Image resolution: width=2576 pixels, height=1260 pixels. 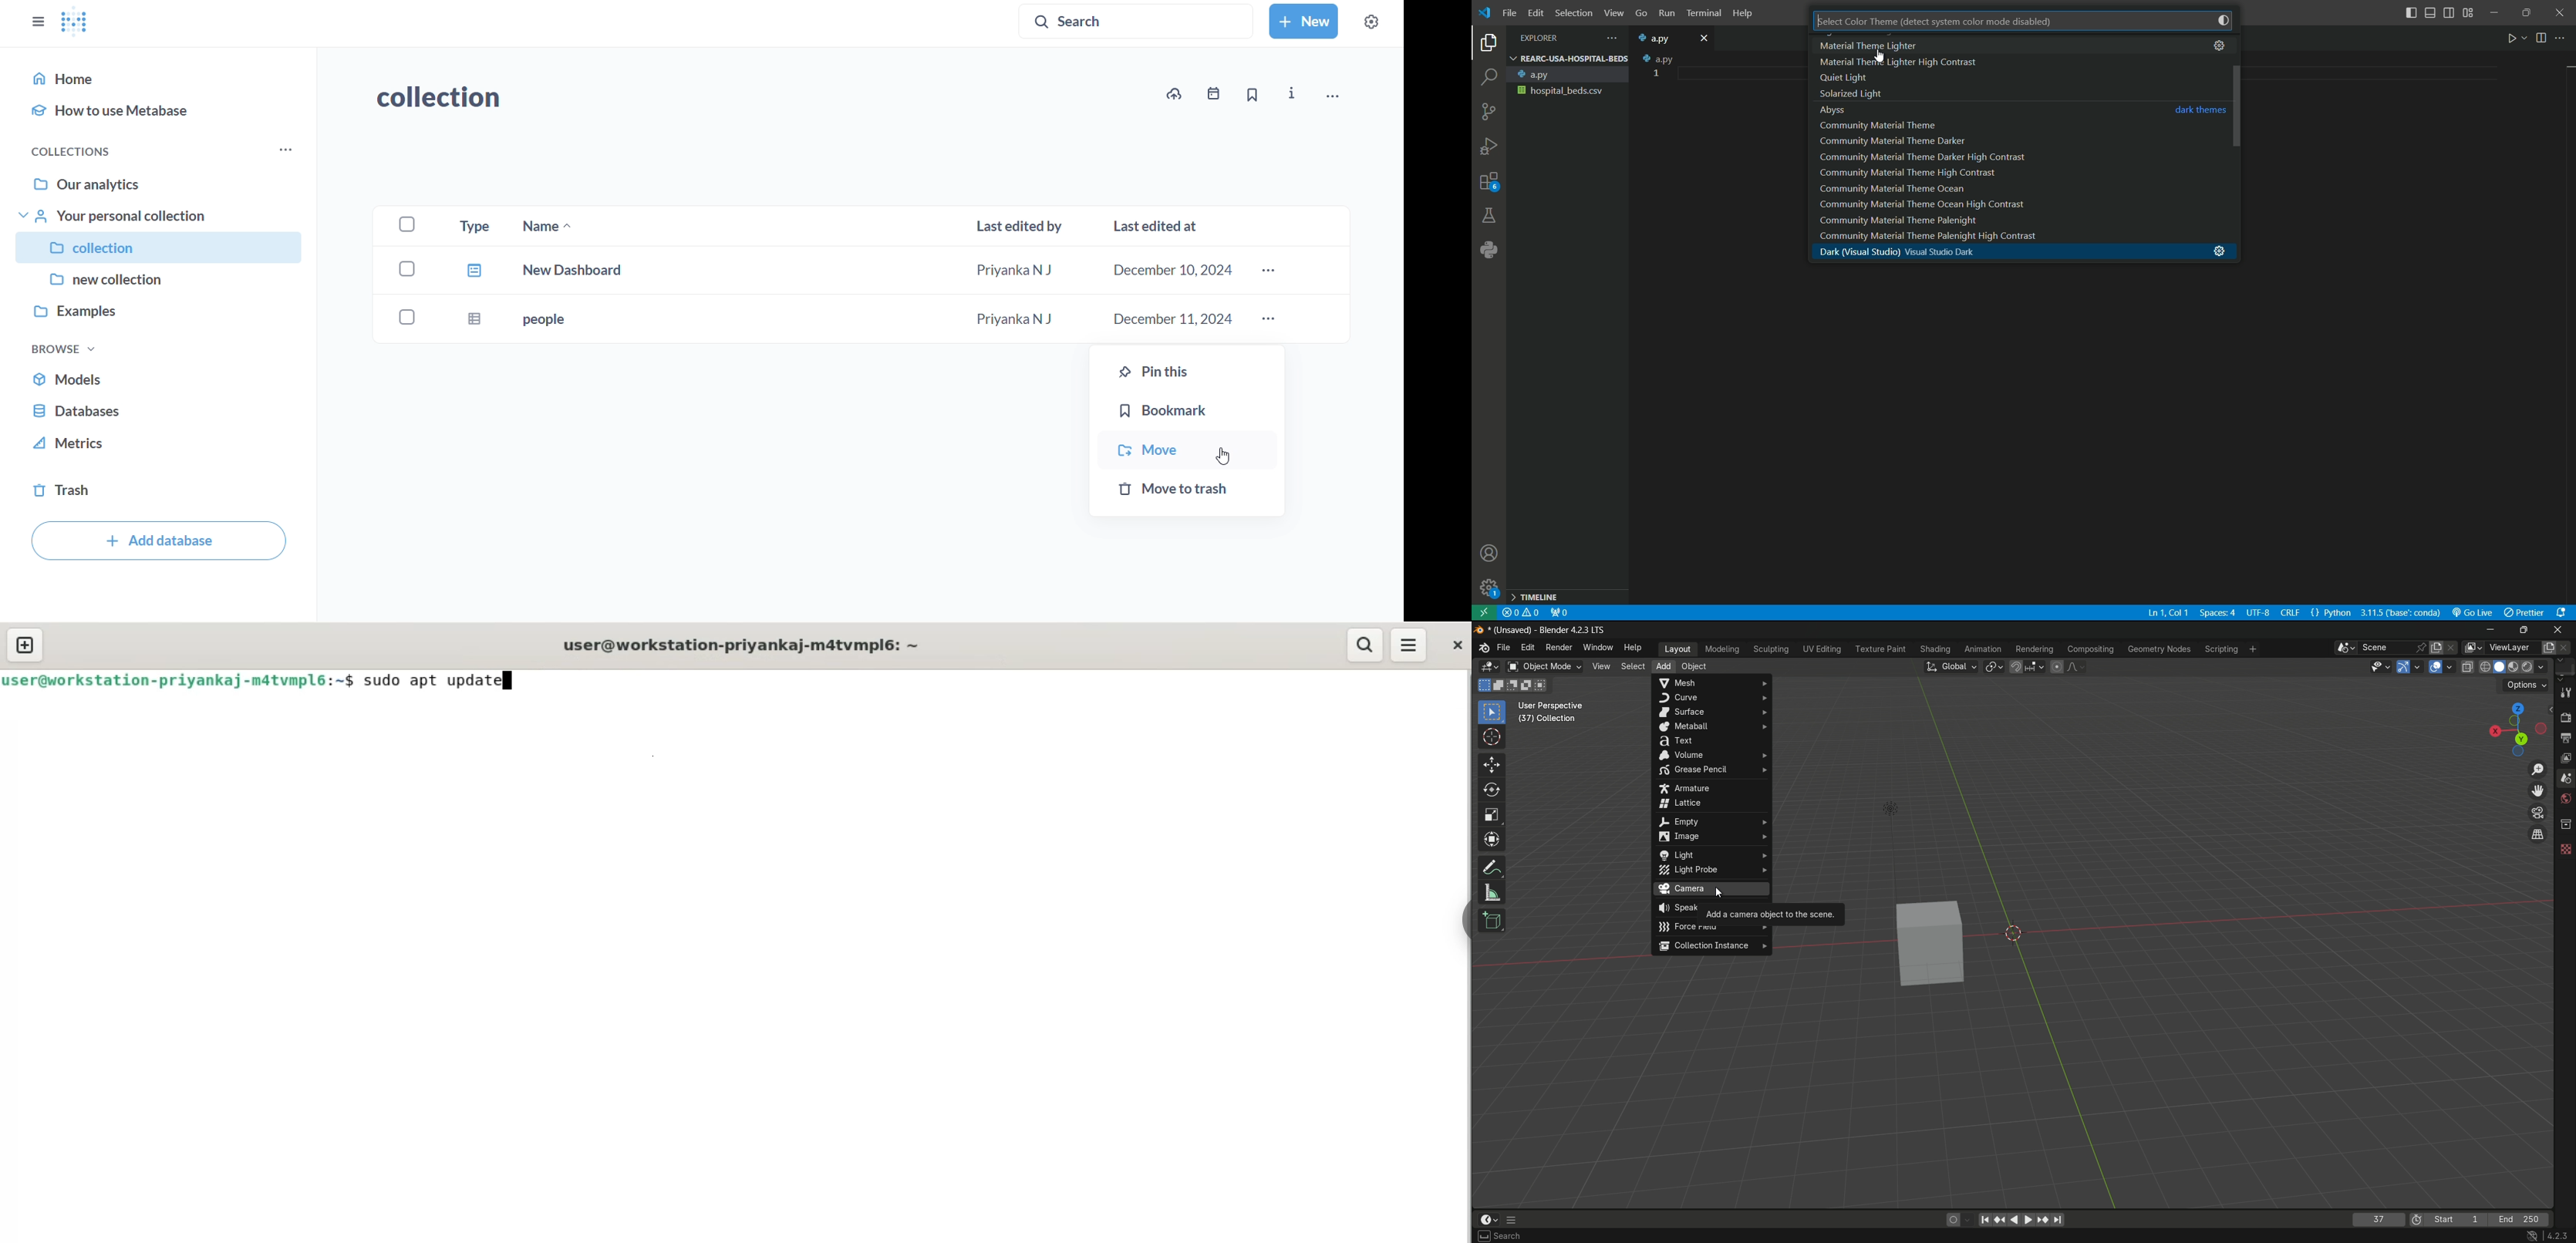 What do you see at coordinates (1713, 889) in the screenshot?
I see `camera` at bounding box center [1713, 889].